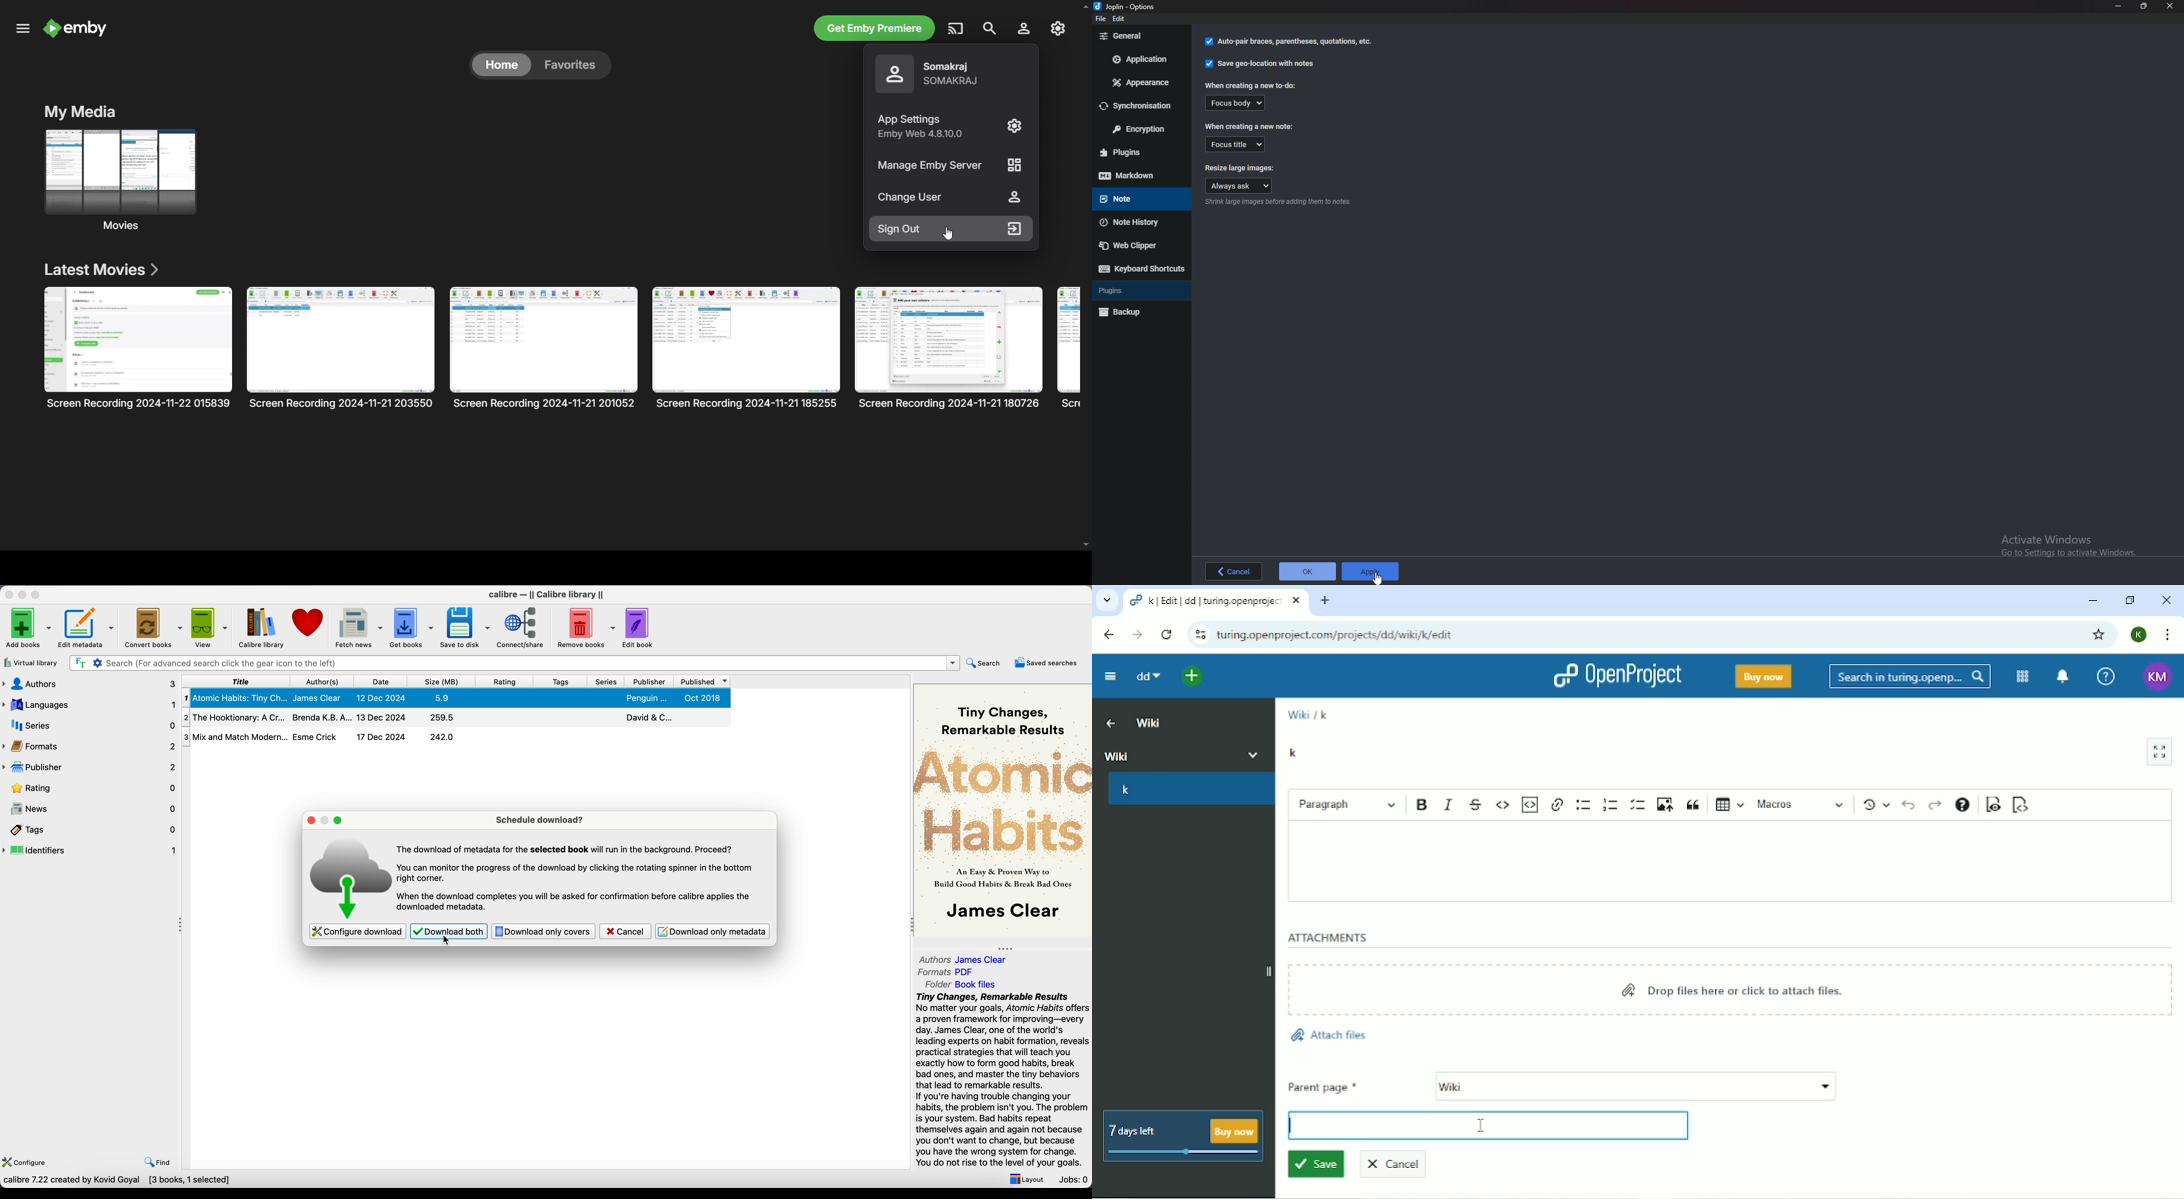 This screenshot has width=2184, height=1204. What do you see at coordinates (1132, 291) in the screenshot?
I see `Plugins` at bounding box center [1132, 291].